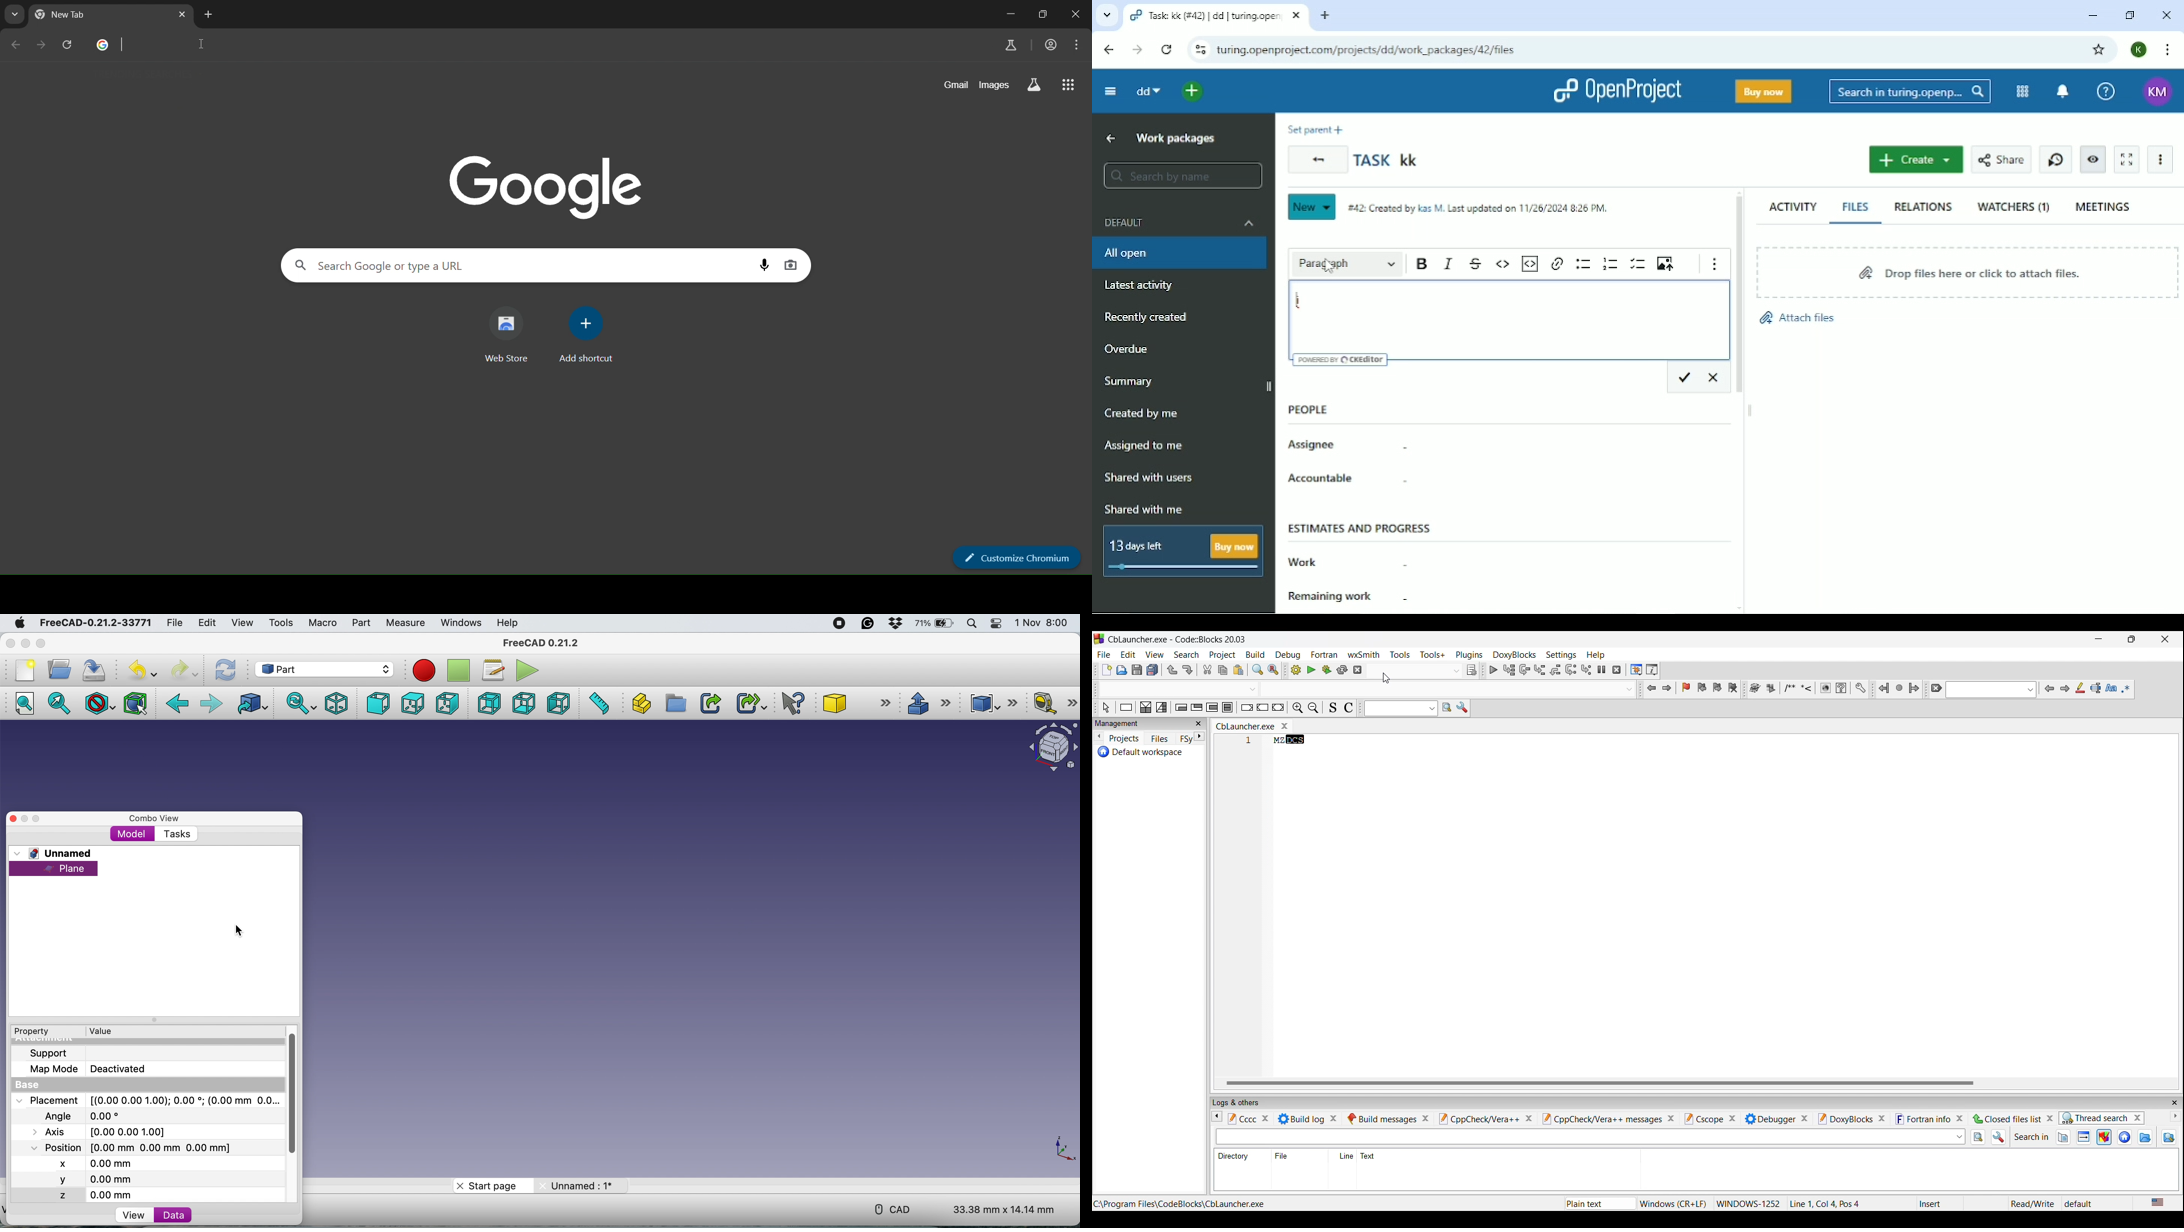 The height and width of the screenshot is (1232, 2184). Describe the element at coordinates (1400, 654) in the screenshot. I see `Tools menu` at that location.